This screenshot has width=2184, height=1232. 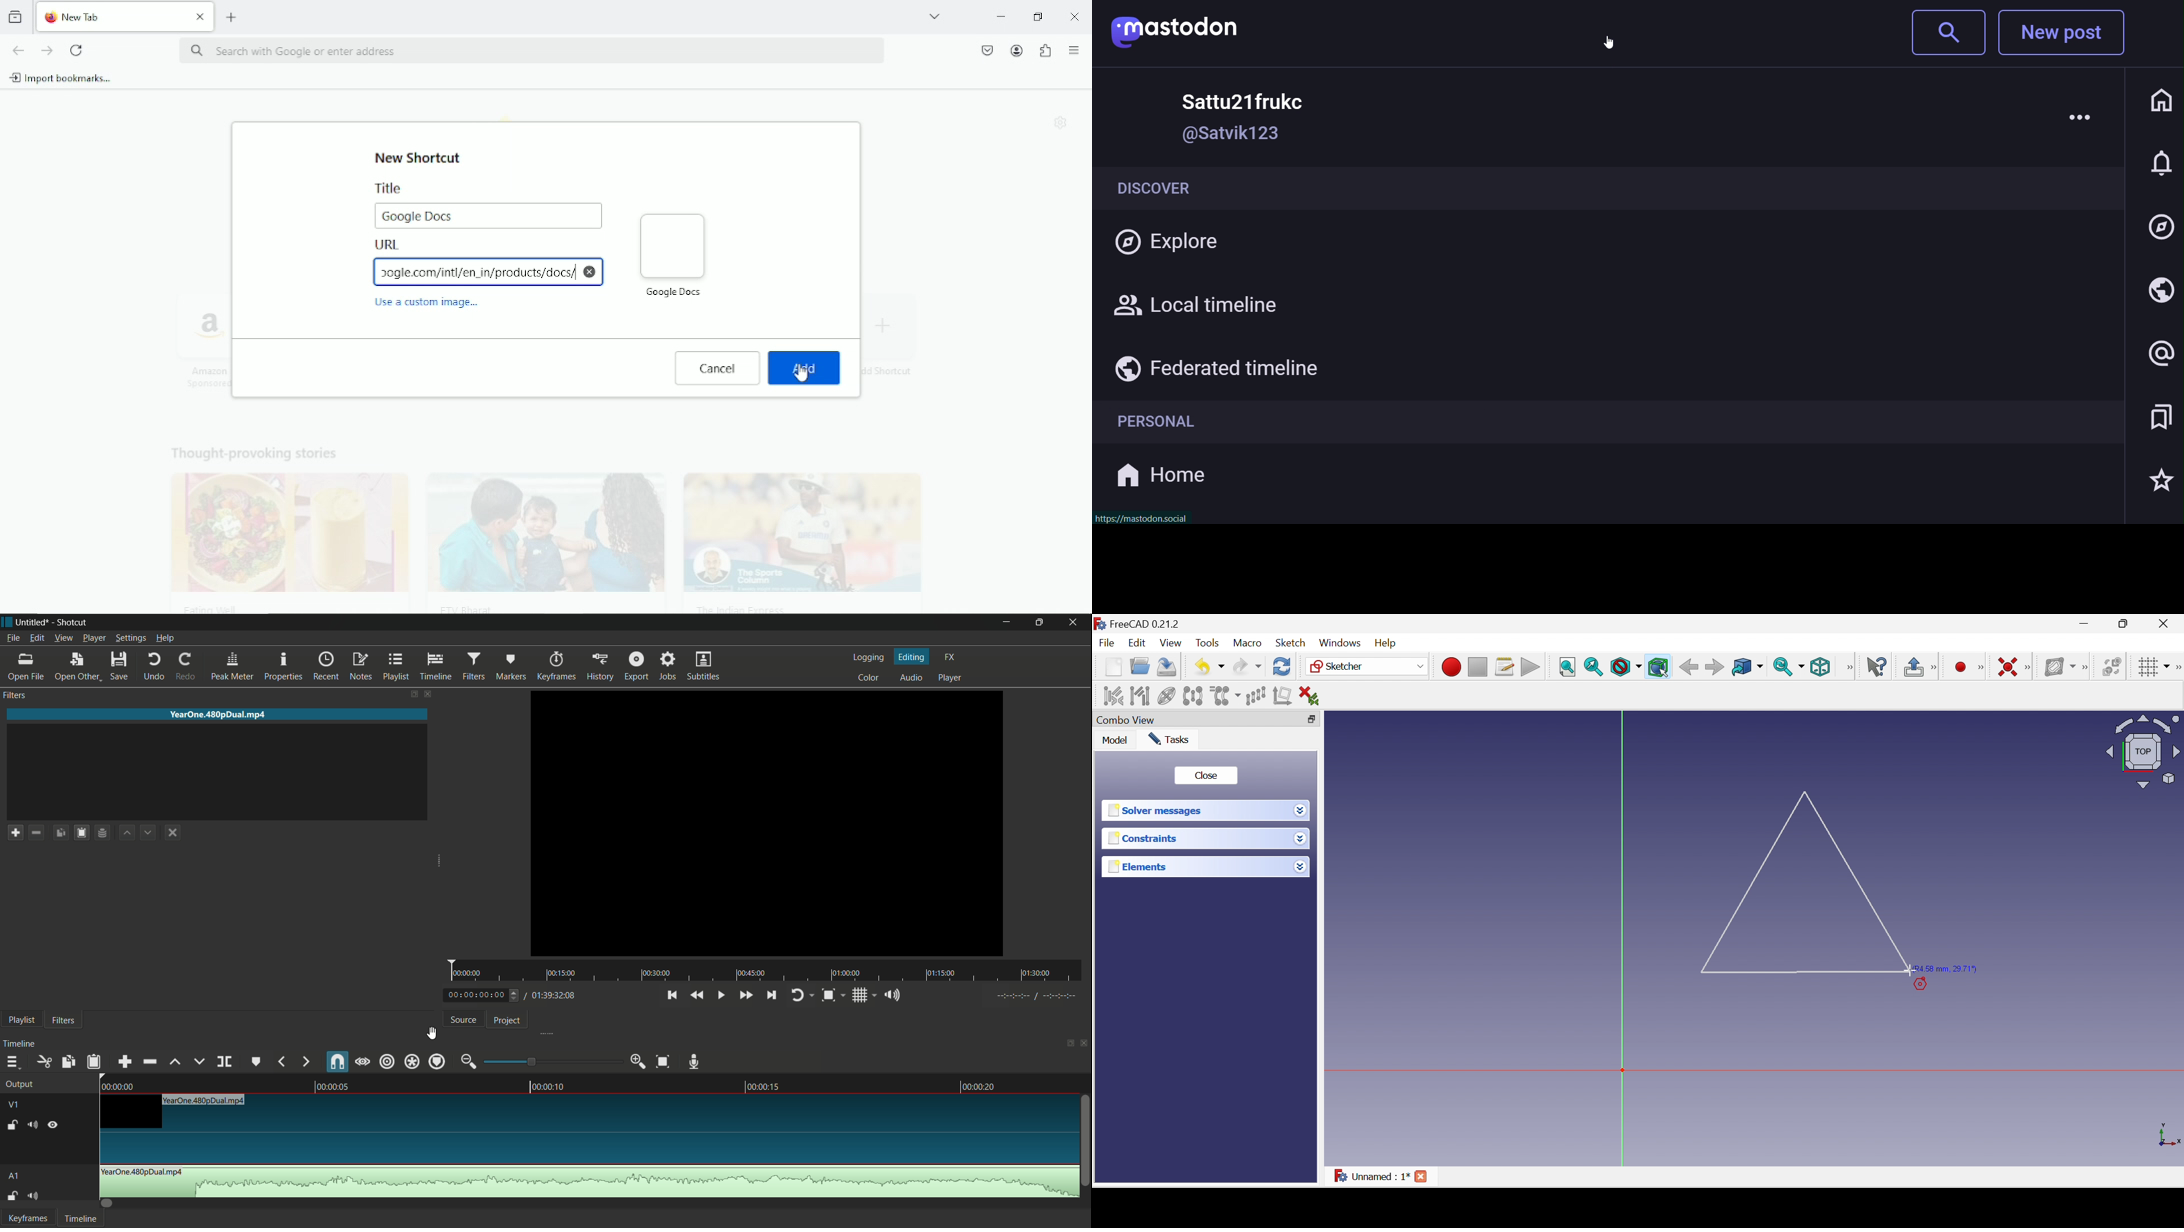 What do you see at coordinates (1846, 666) in the screenshot?
I see `[View]` at bounding box center [1846, 666].